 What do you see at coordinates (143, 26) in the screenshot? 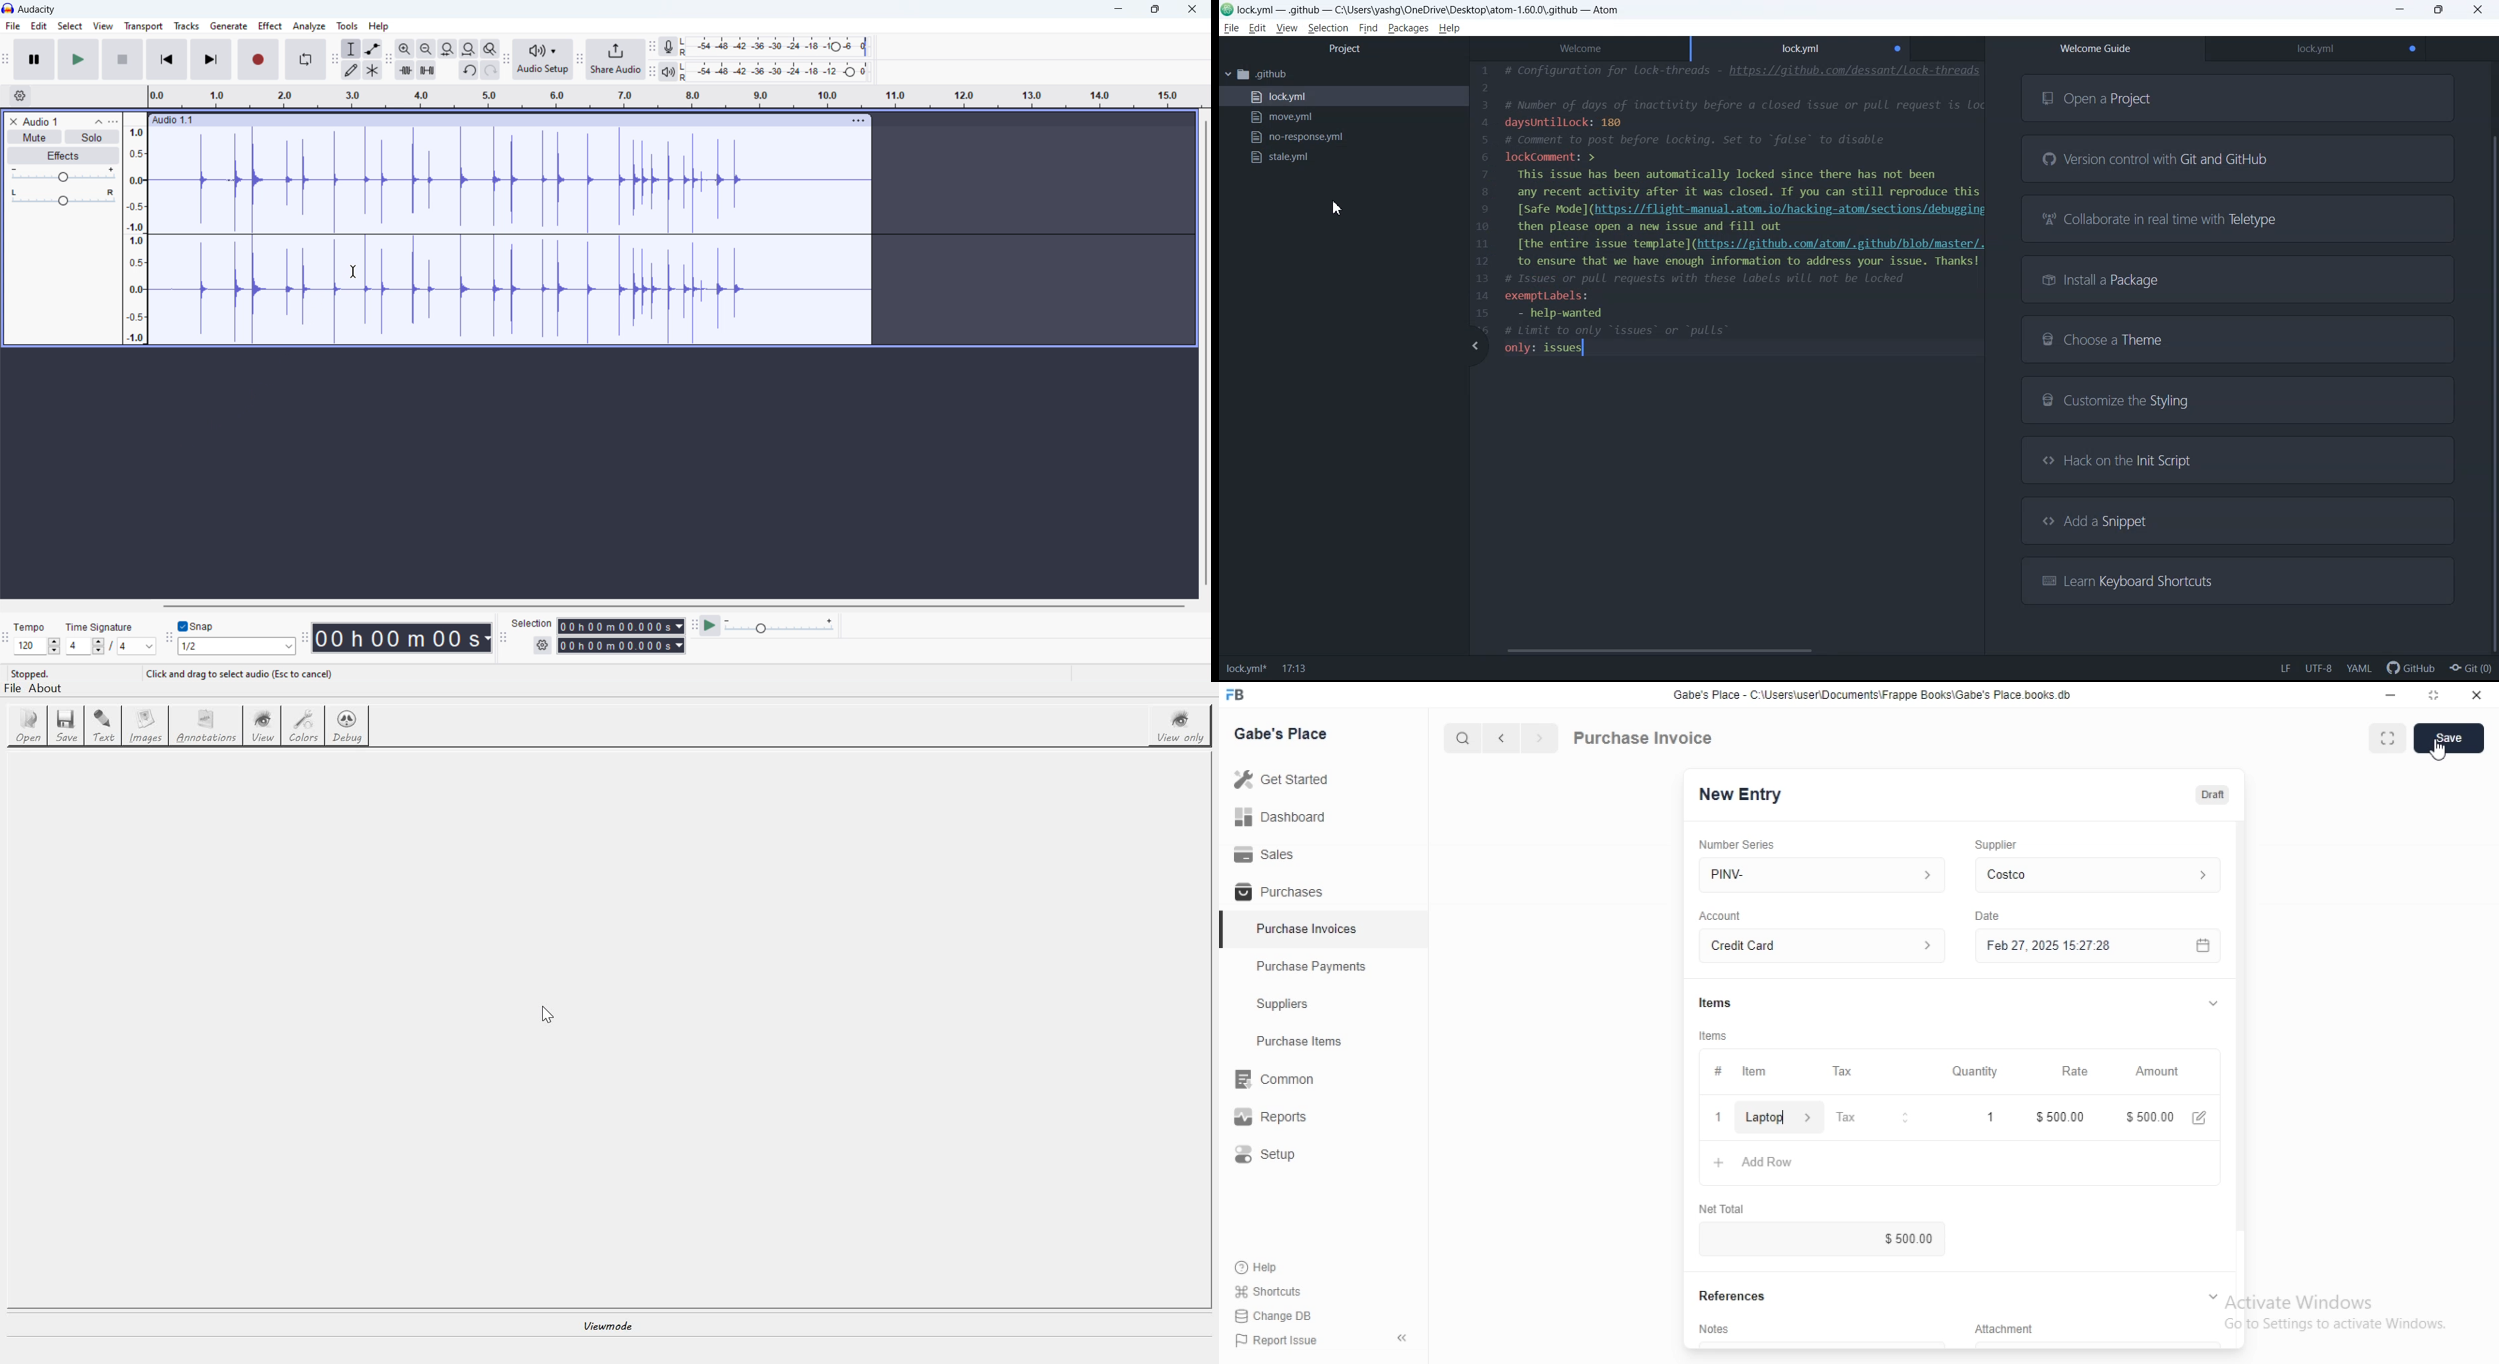
I see `transport` at bounding box center [143, 26].